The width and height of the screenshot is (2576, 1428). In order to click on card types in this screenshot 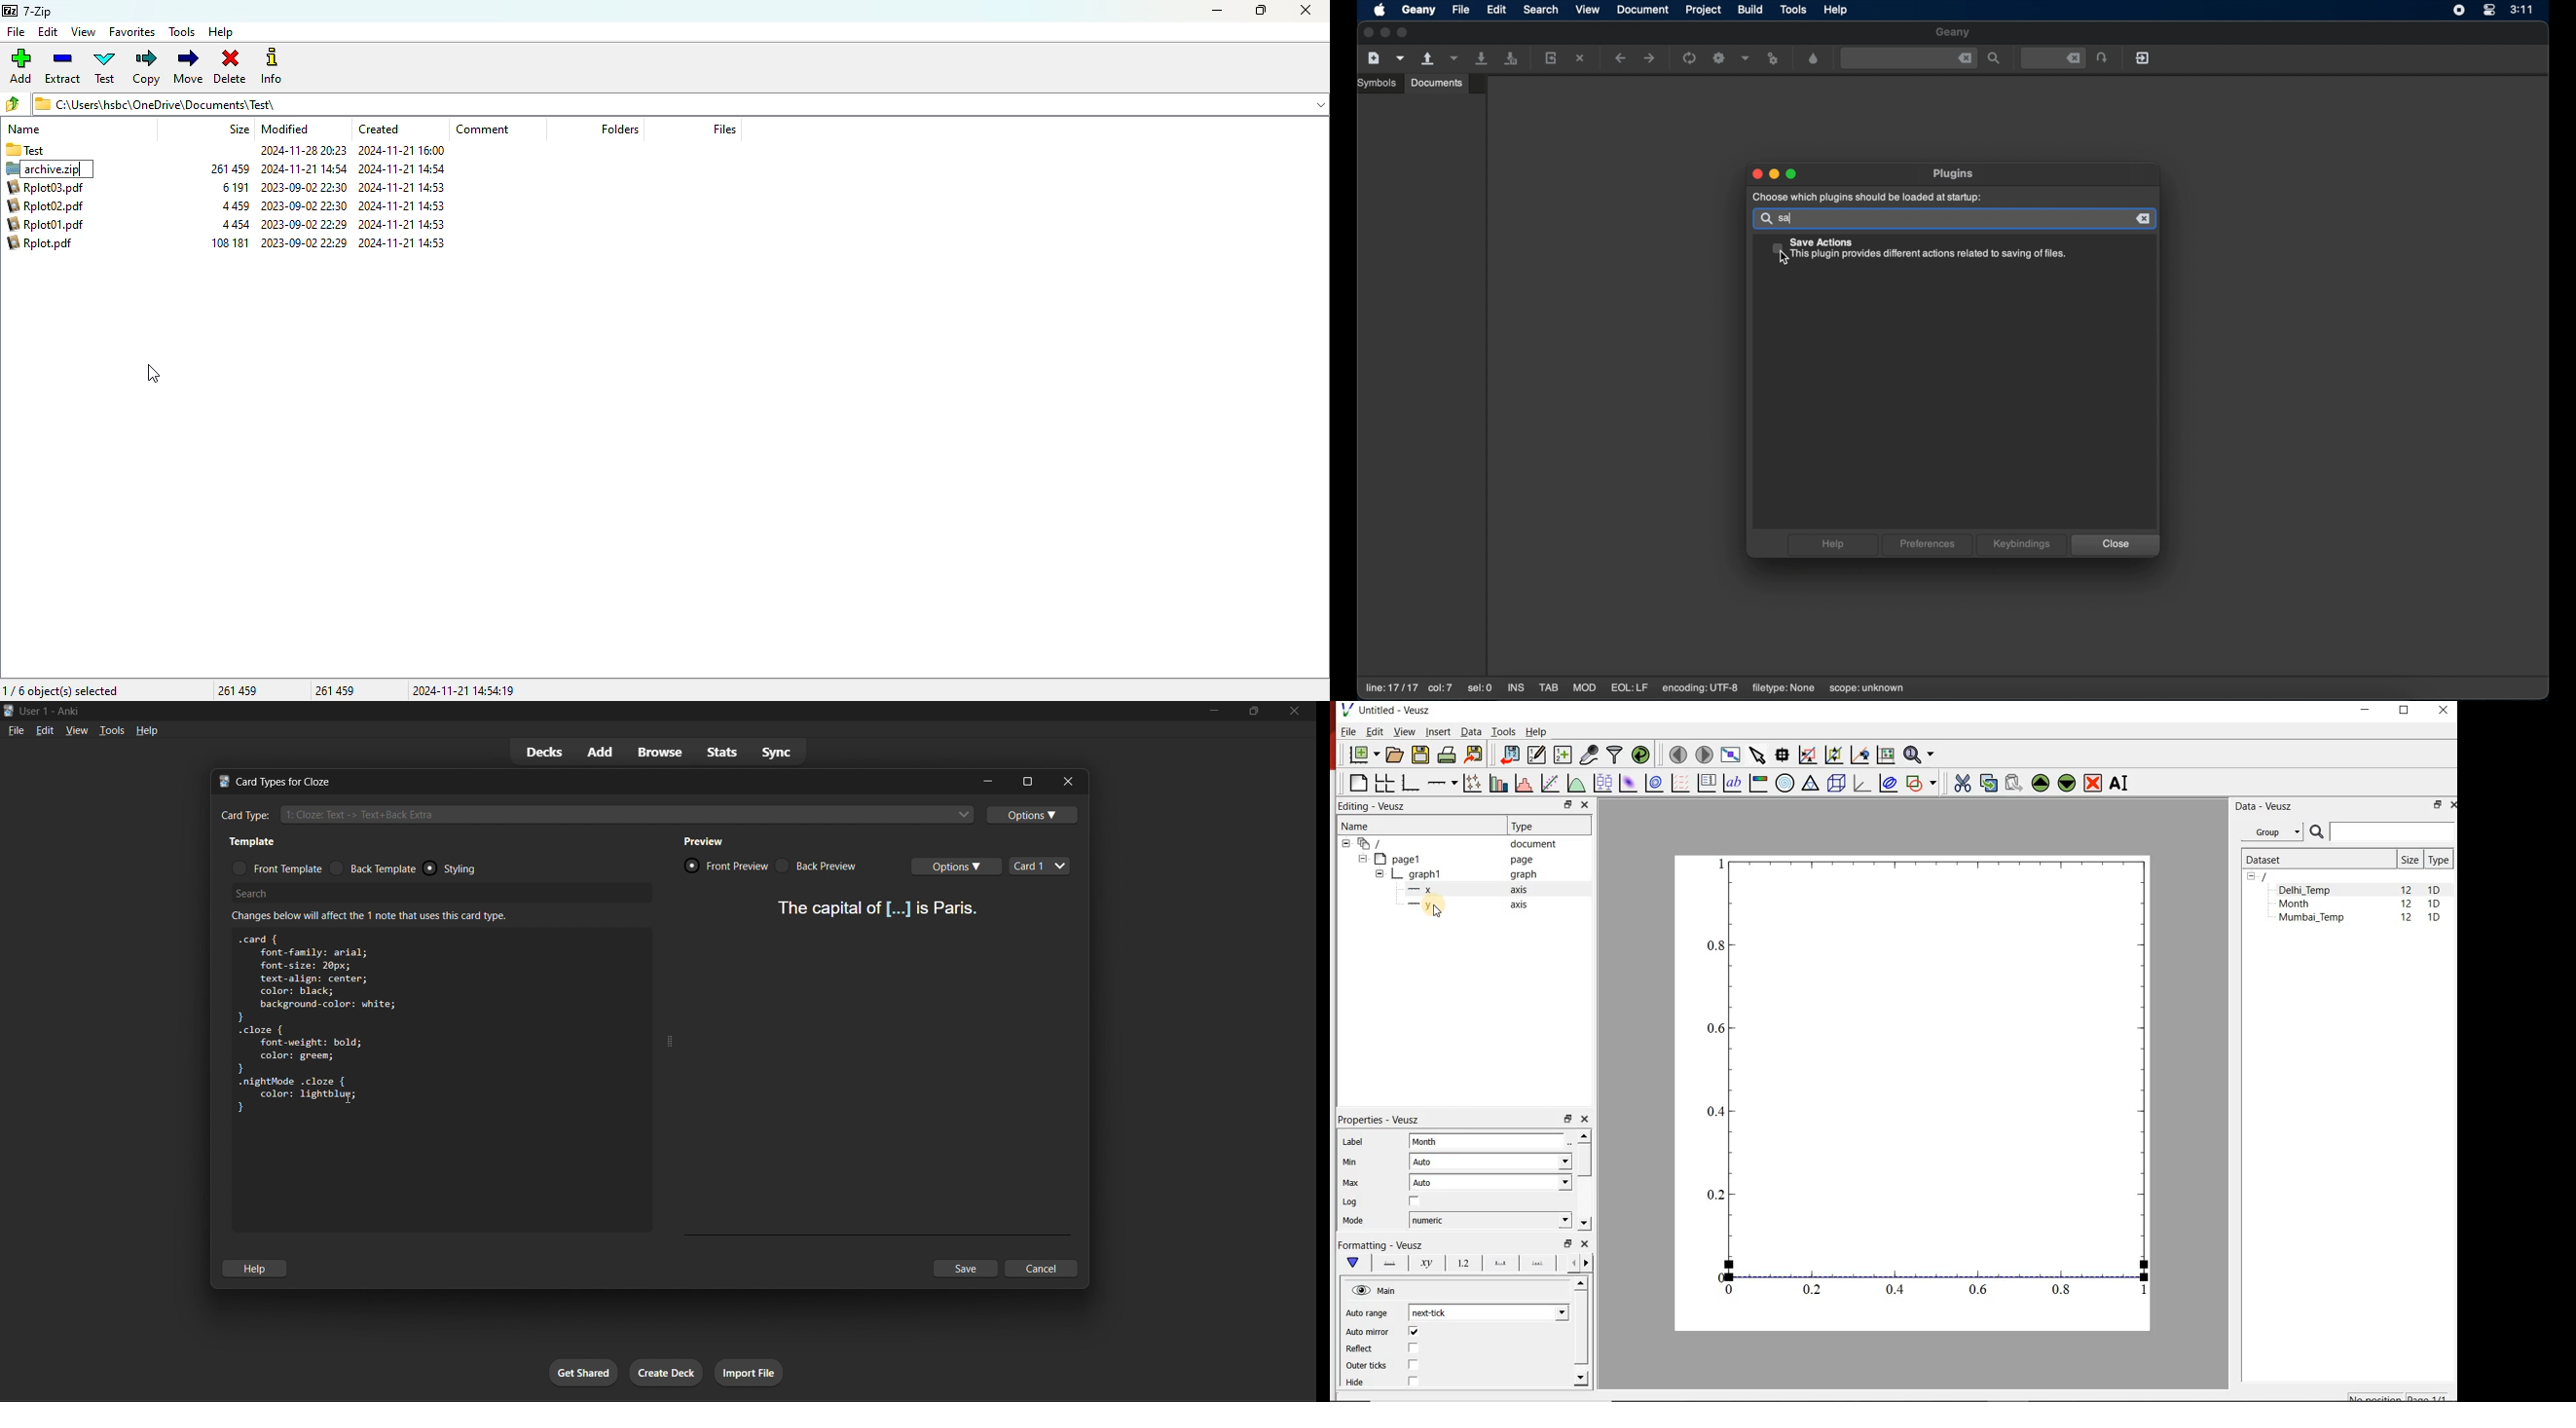, I will do `click(1040, 865)`.